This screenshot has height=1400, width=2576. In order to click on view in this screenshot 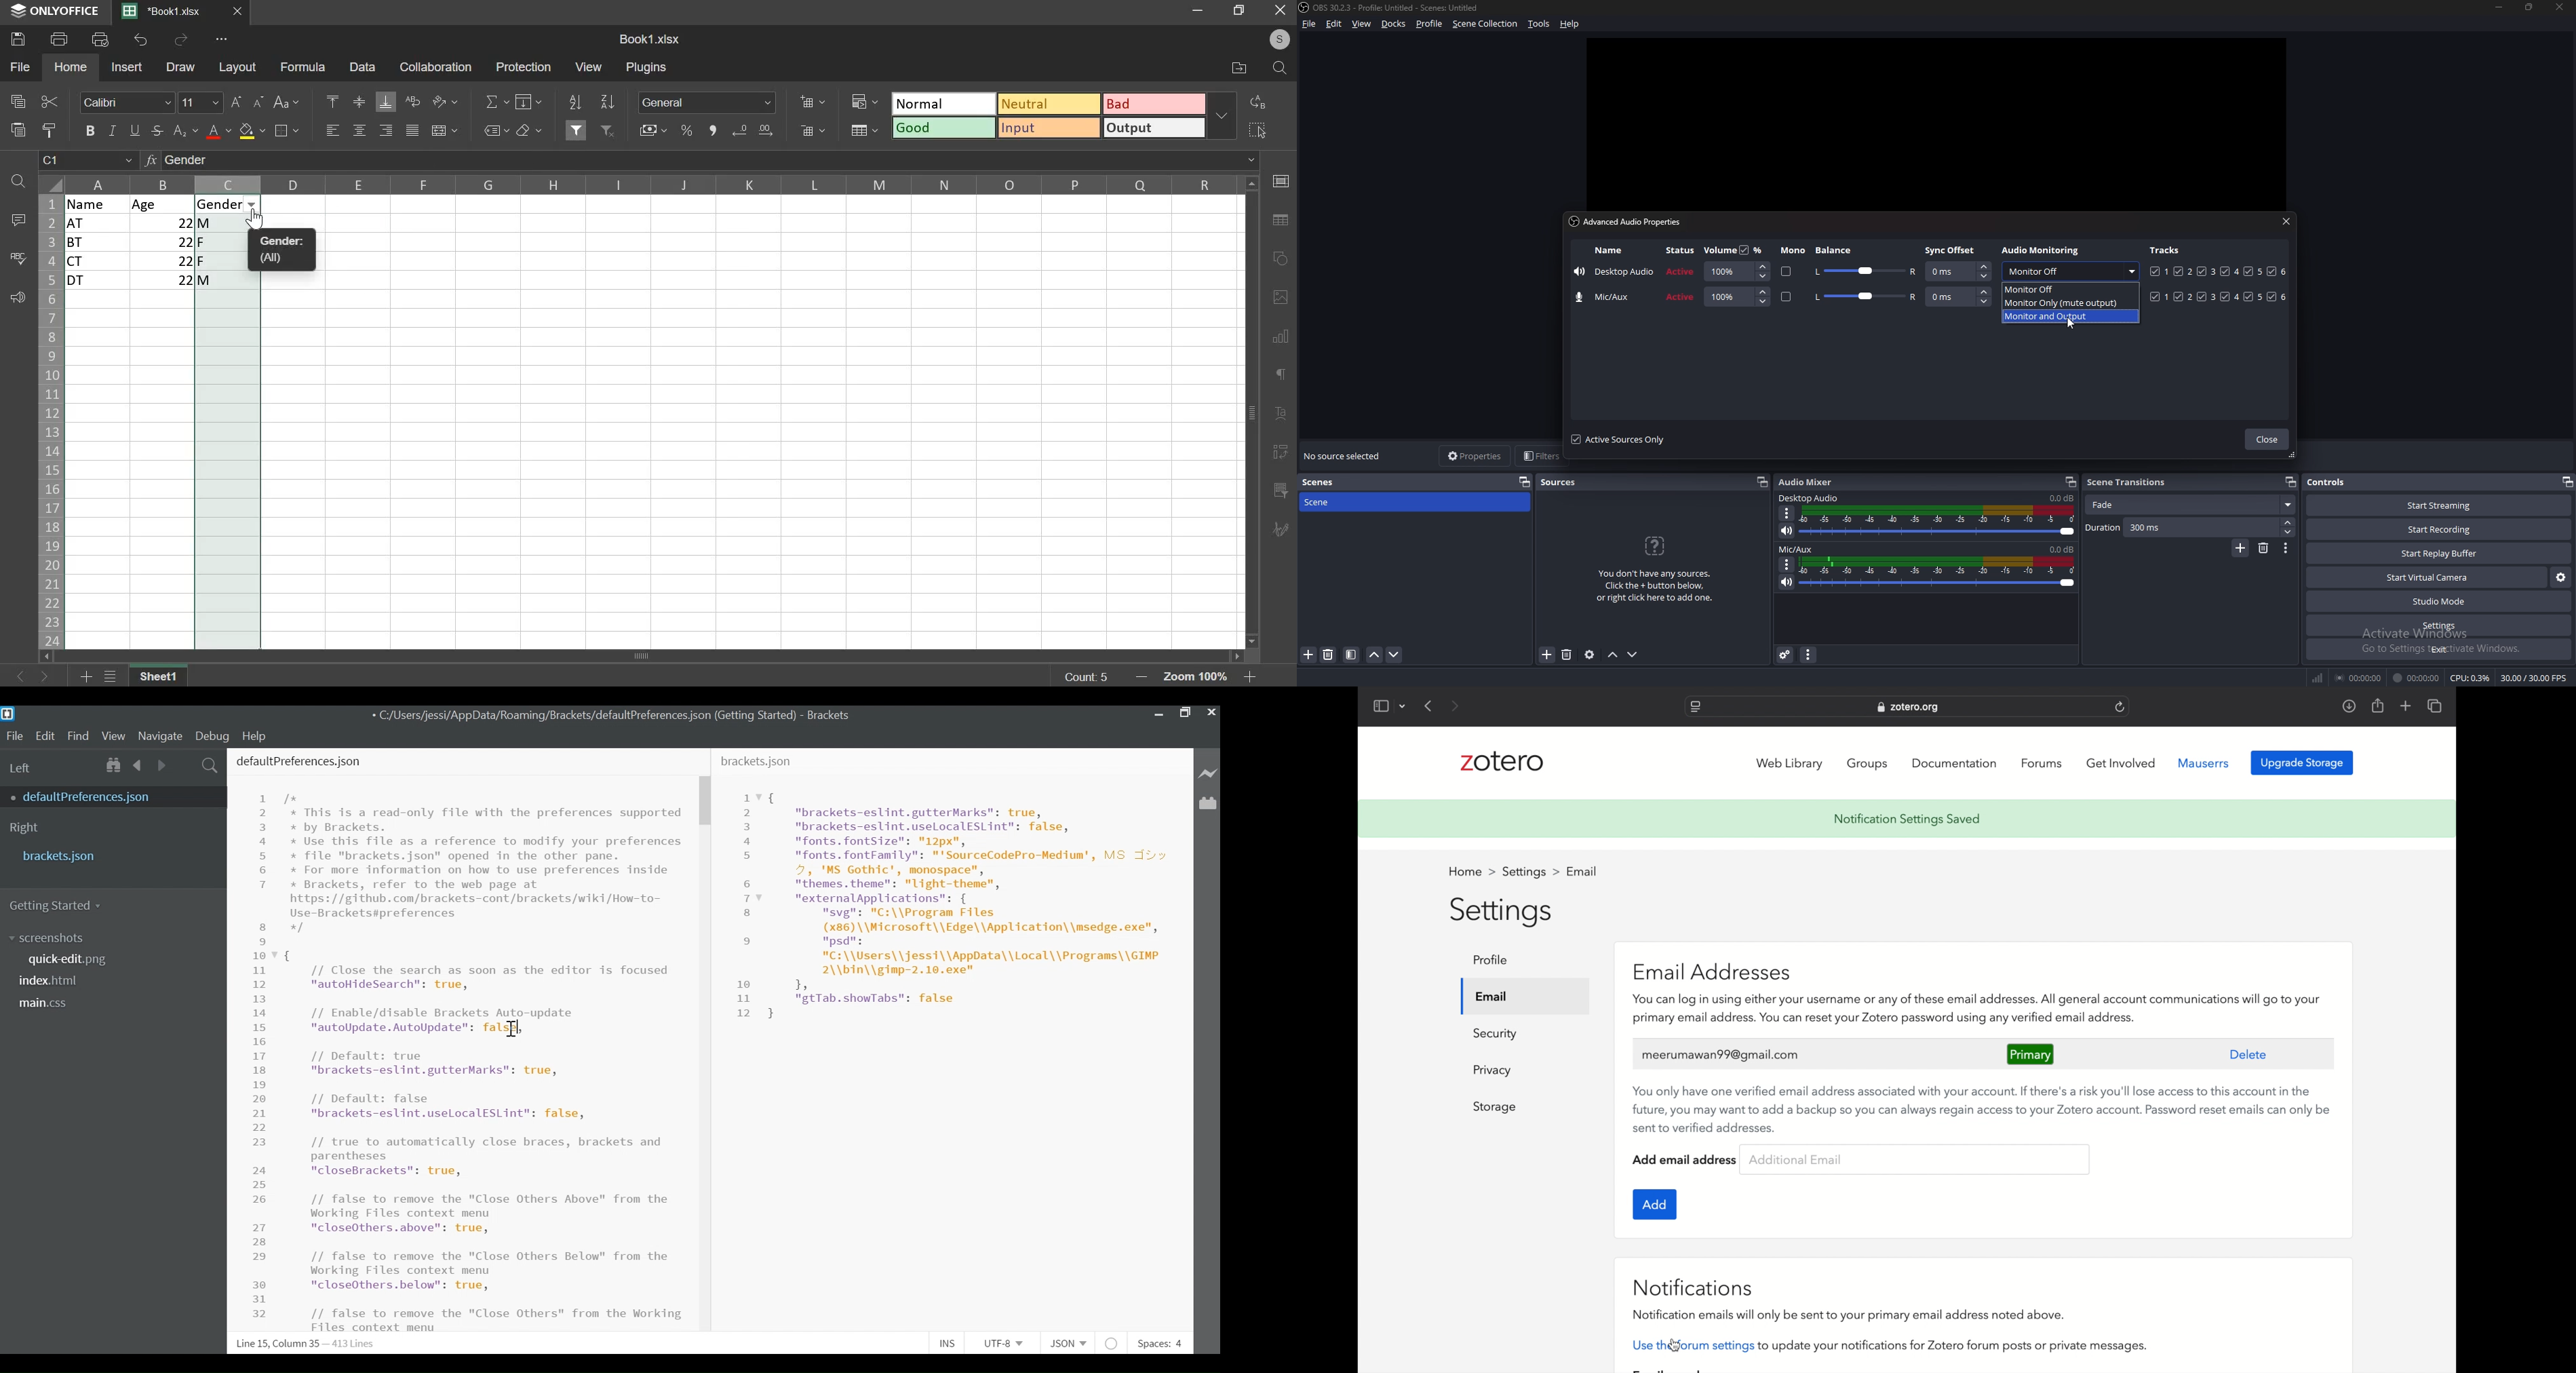, I will do `click(1363, 23)`.